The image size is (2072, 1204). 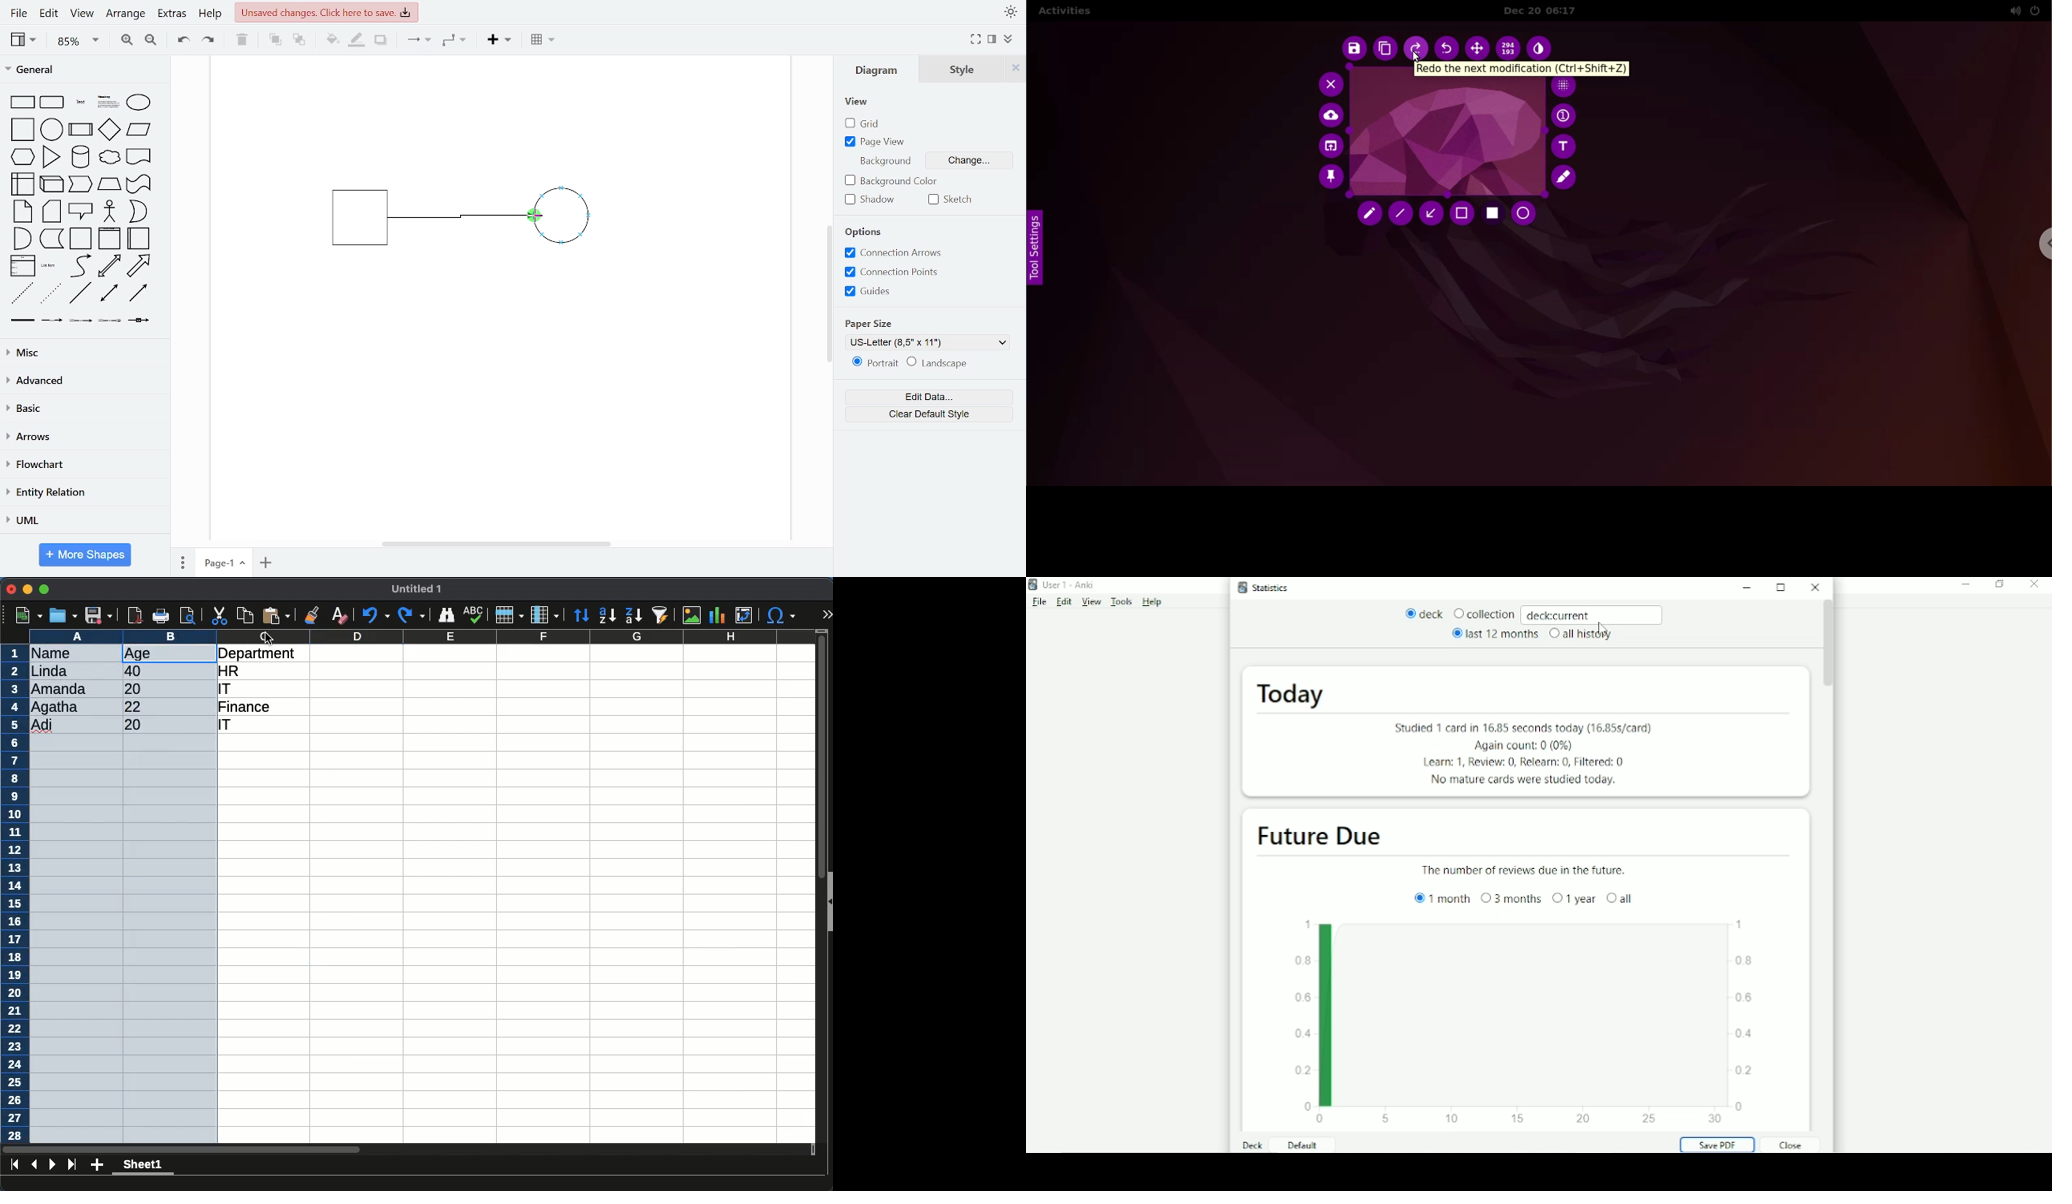 I want to click on file, so click(x=21, y=13).